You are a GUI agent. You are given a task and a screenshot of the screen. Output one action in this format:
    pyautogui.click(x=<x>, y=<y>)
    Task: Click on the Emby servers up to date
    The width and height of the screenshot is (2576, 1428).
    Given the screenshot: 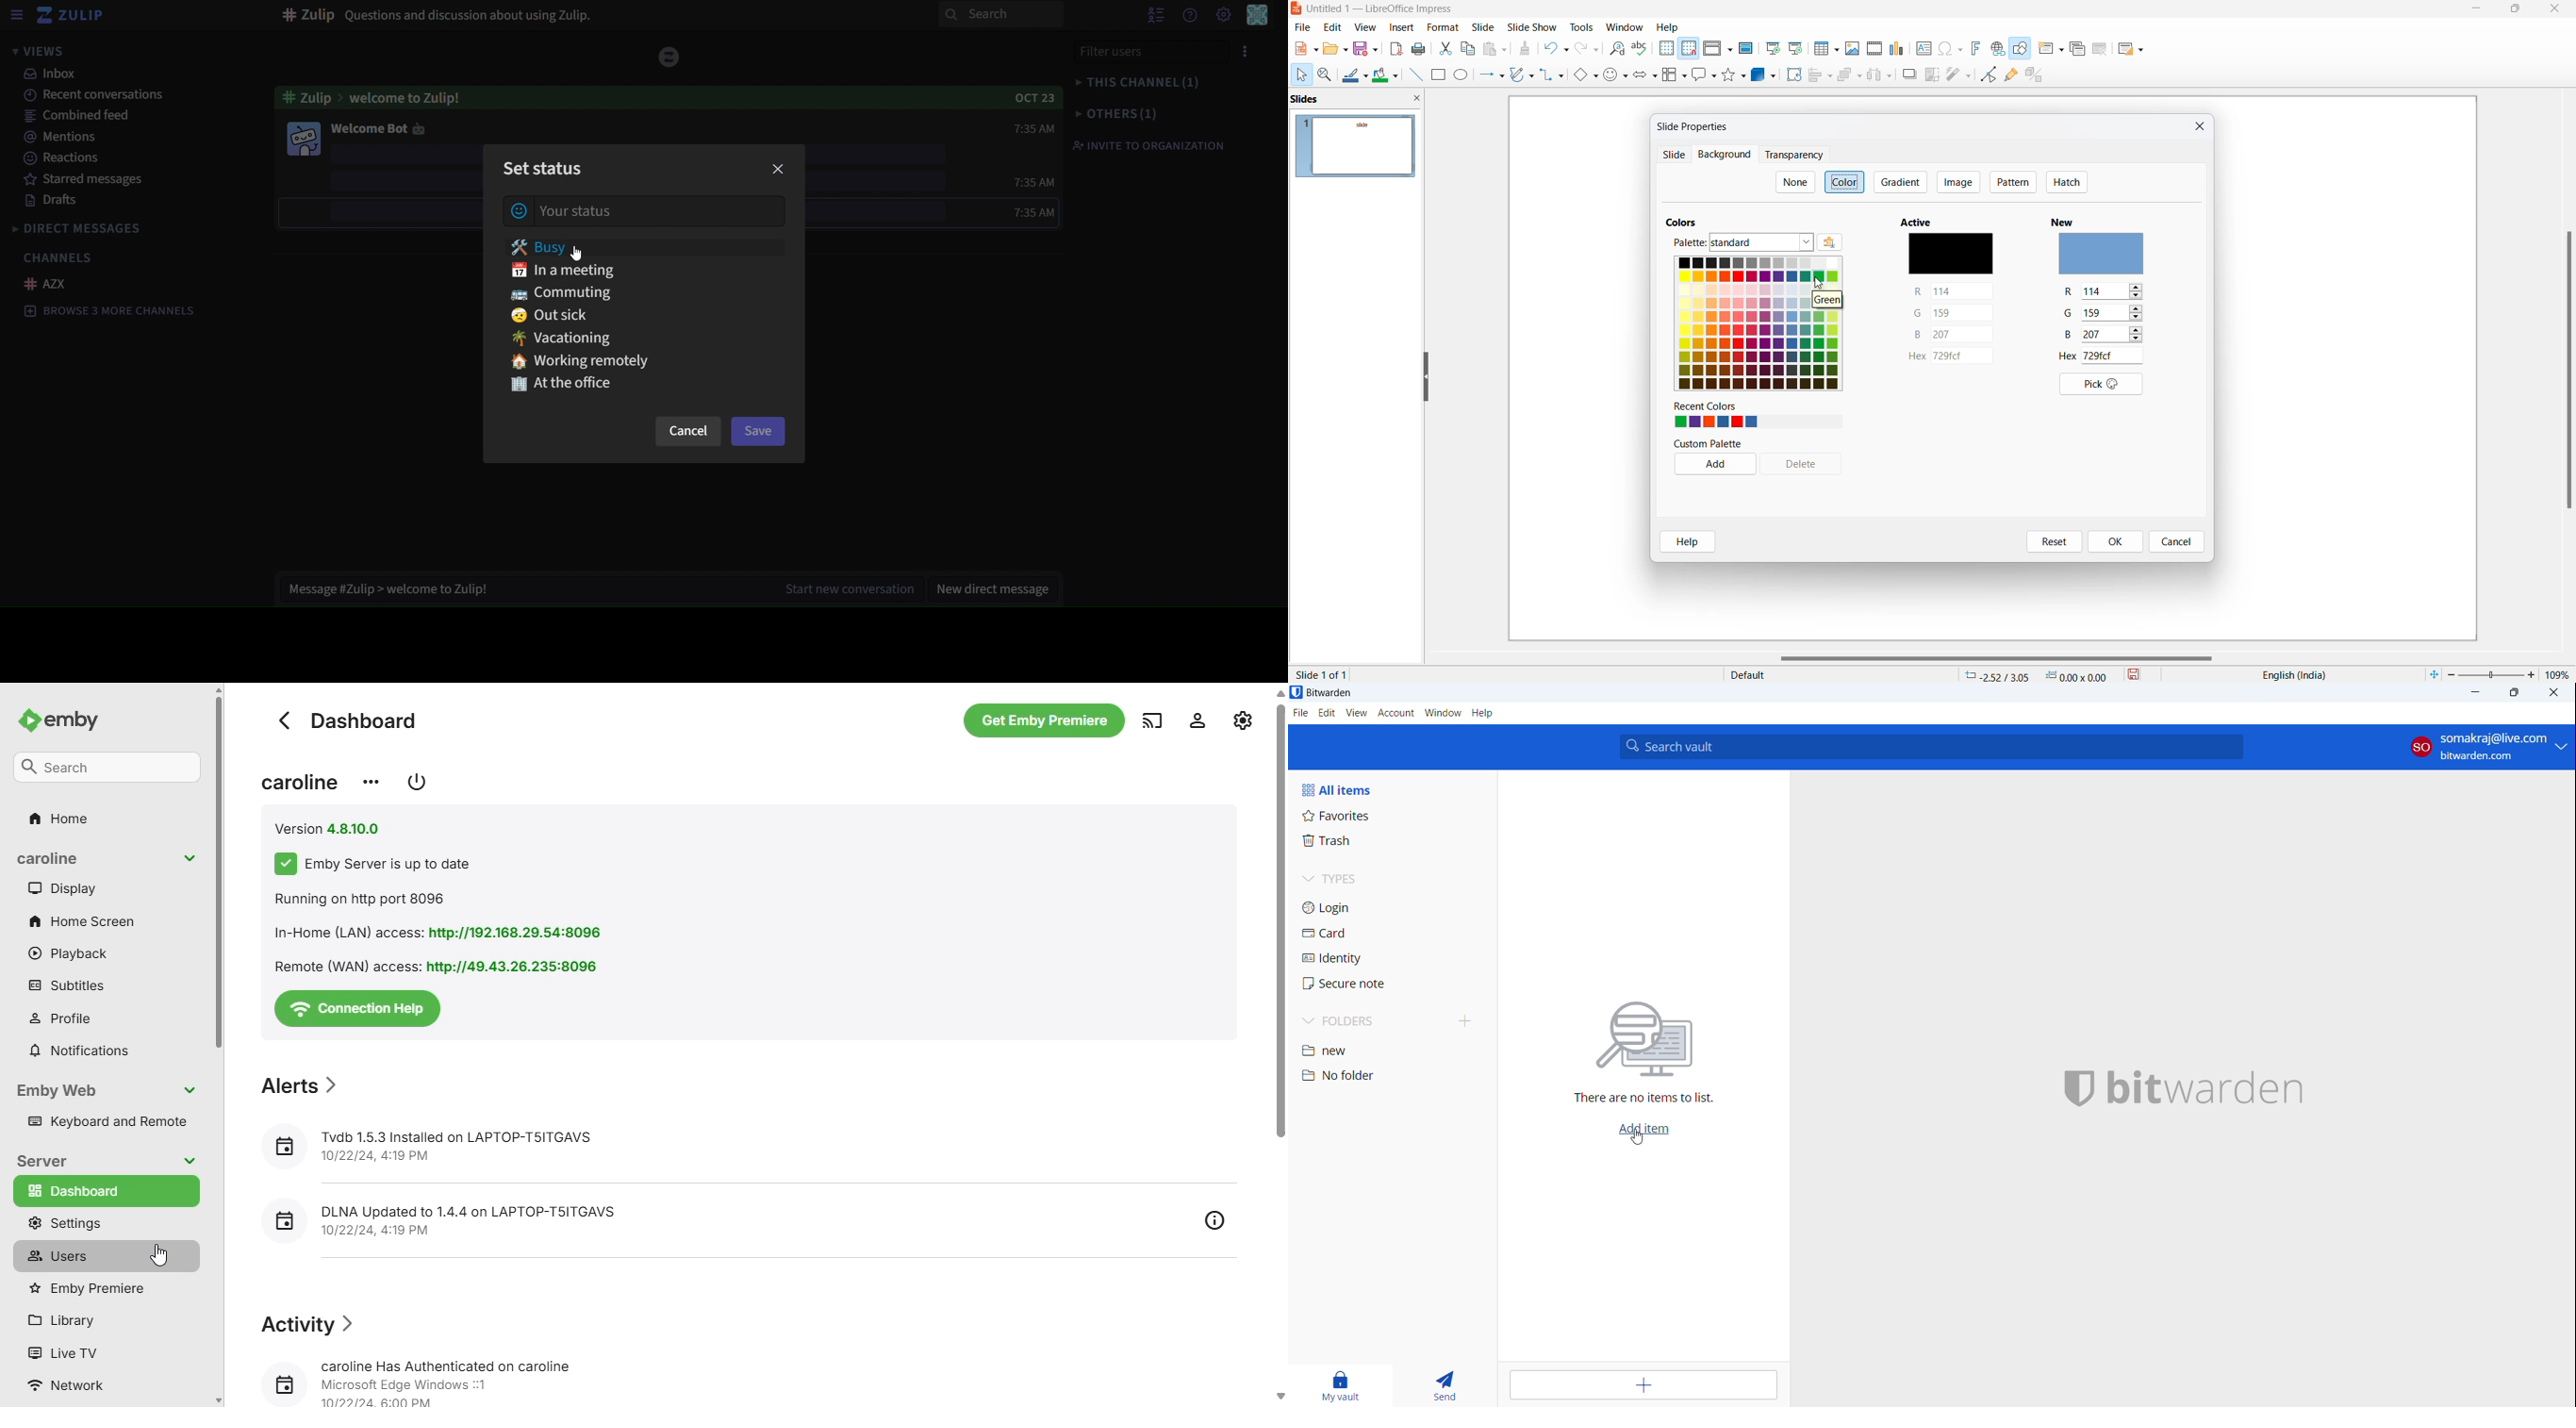 What is the action you would take?
    pyautogui.click(x=372, y=863)
    